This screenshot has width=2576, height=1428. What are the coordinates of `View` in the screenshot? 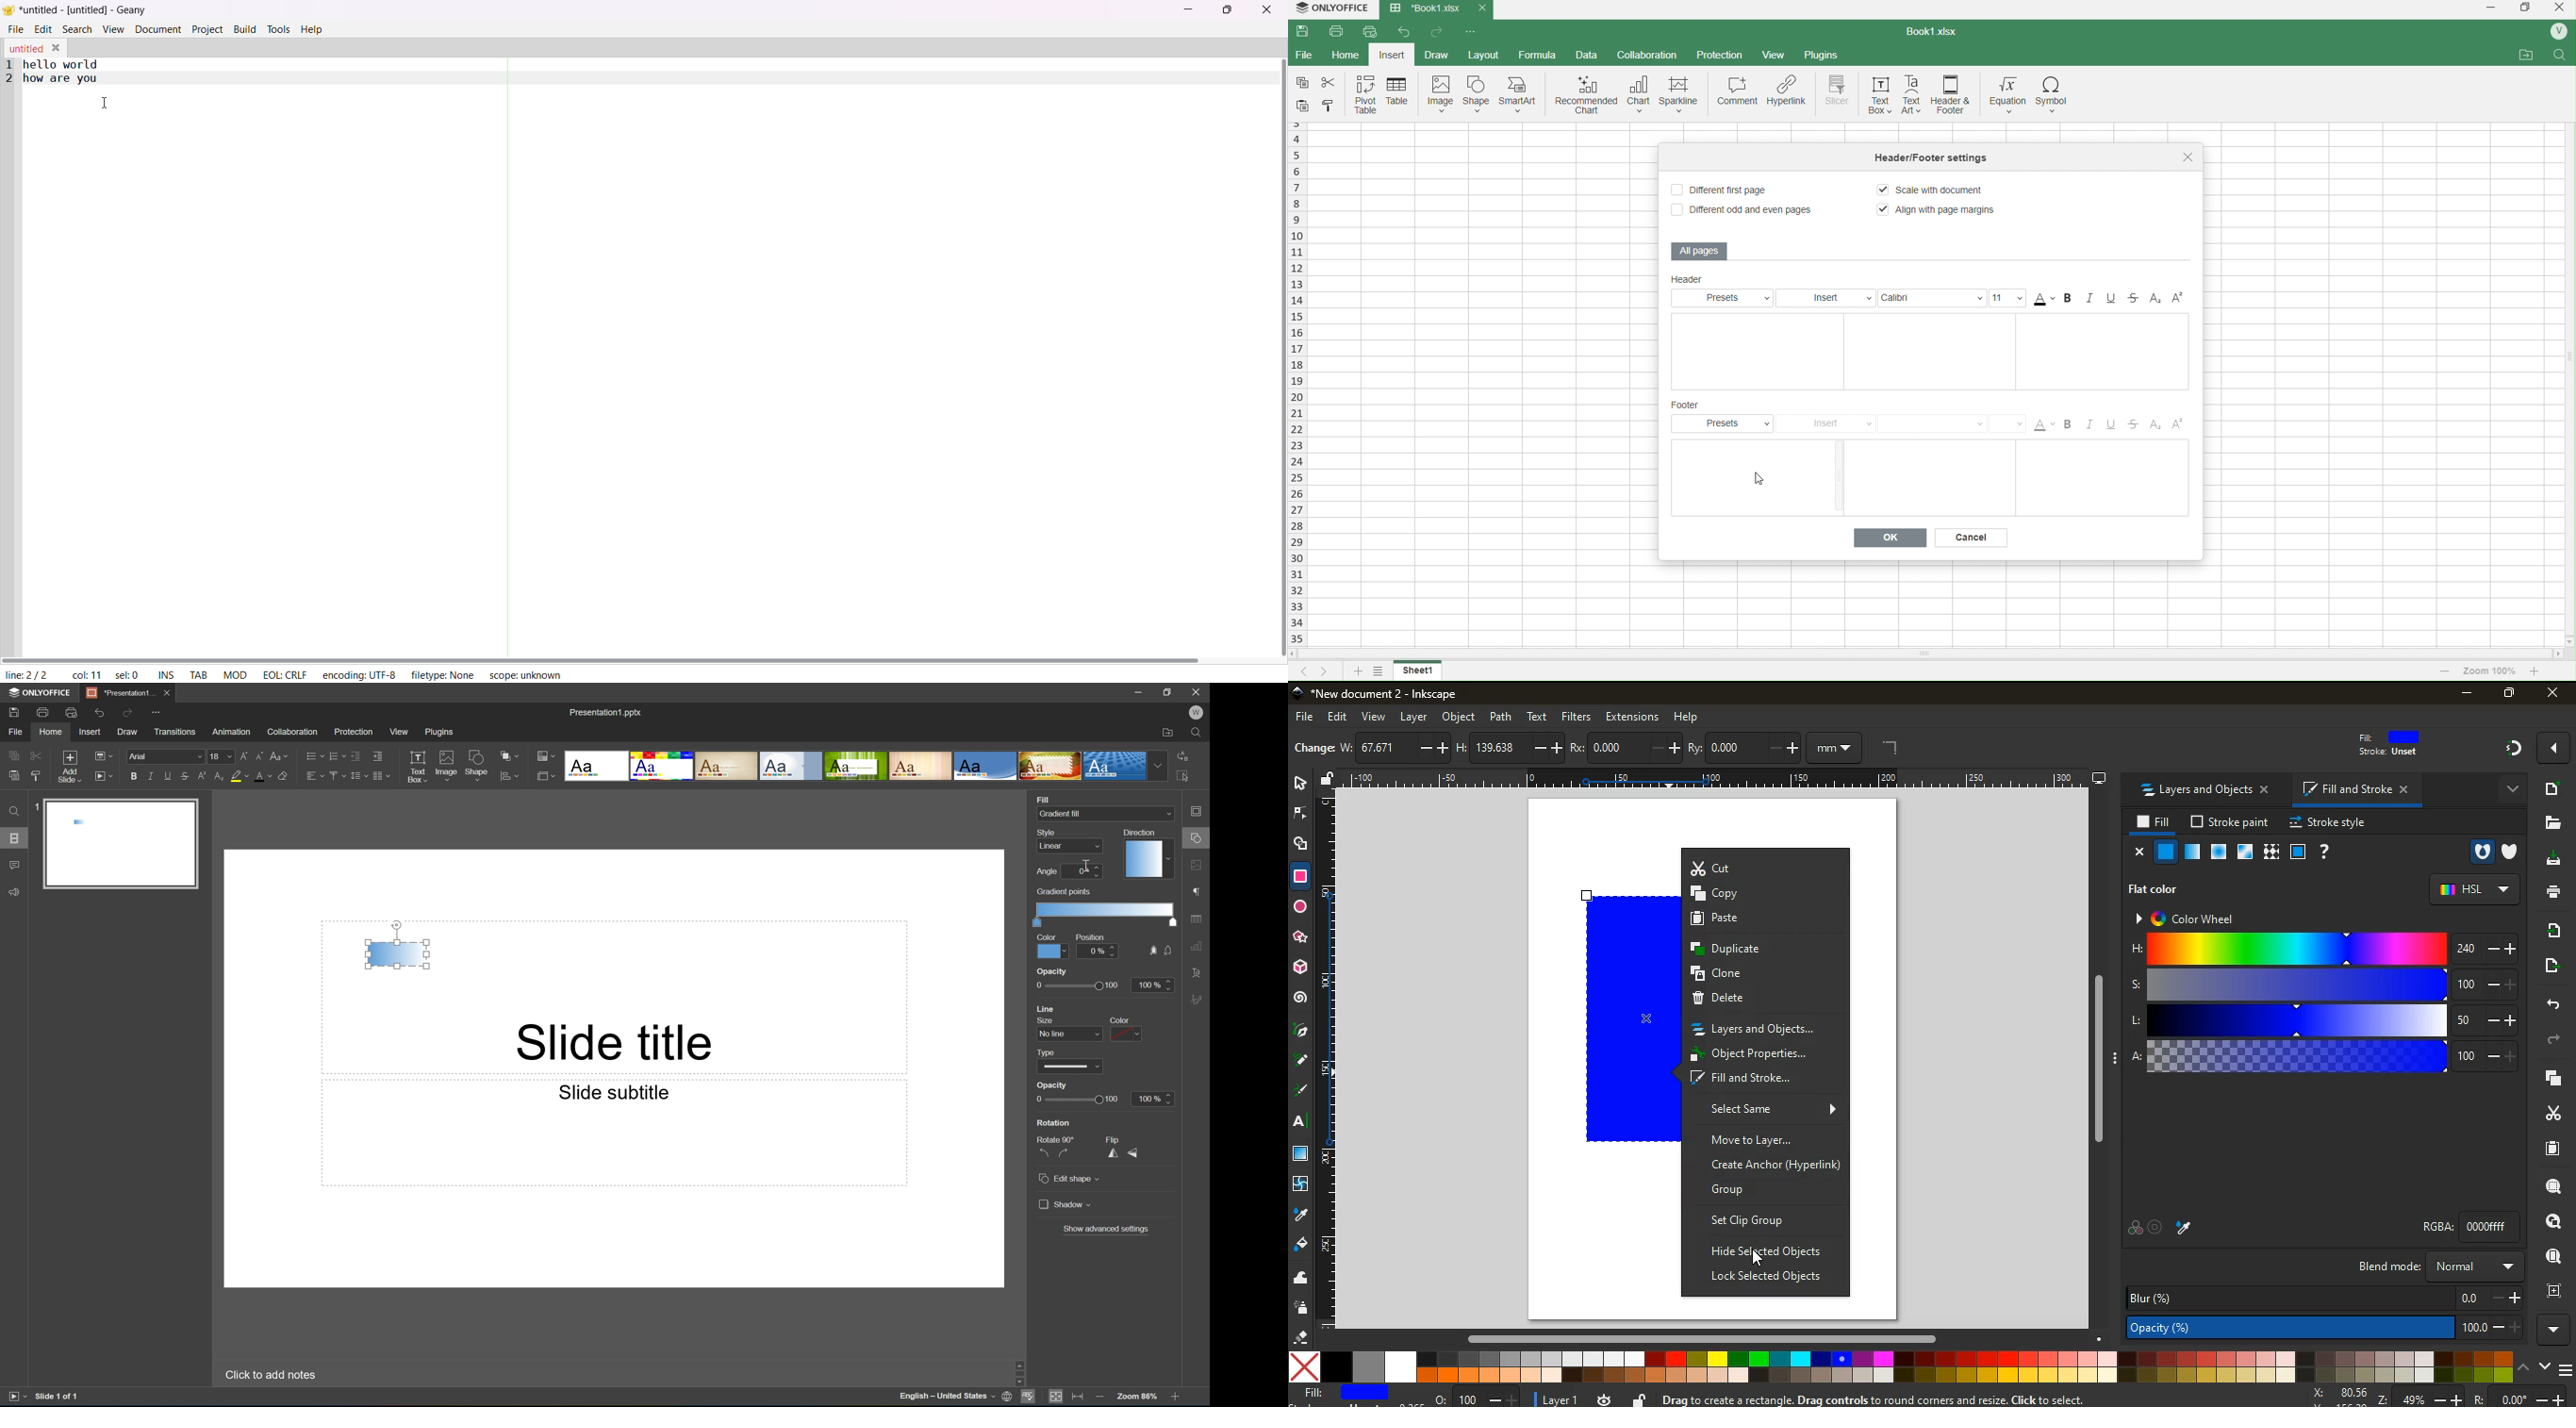 It's located at (400, 732).